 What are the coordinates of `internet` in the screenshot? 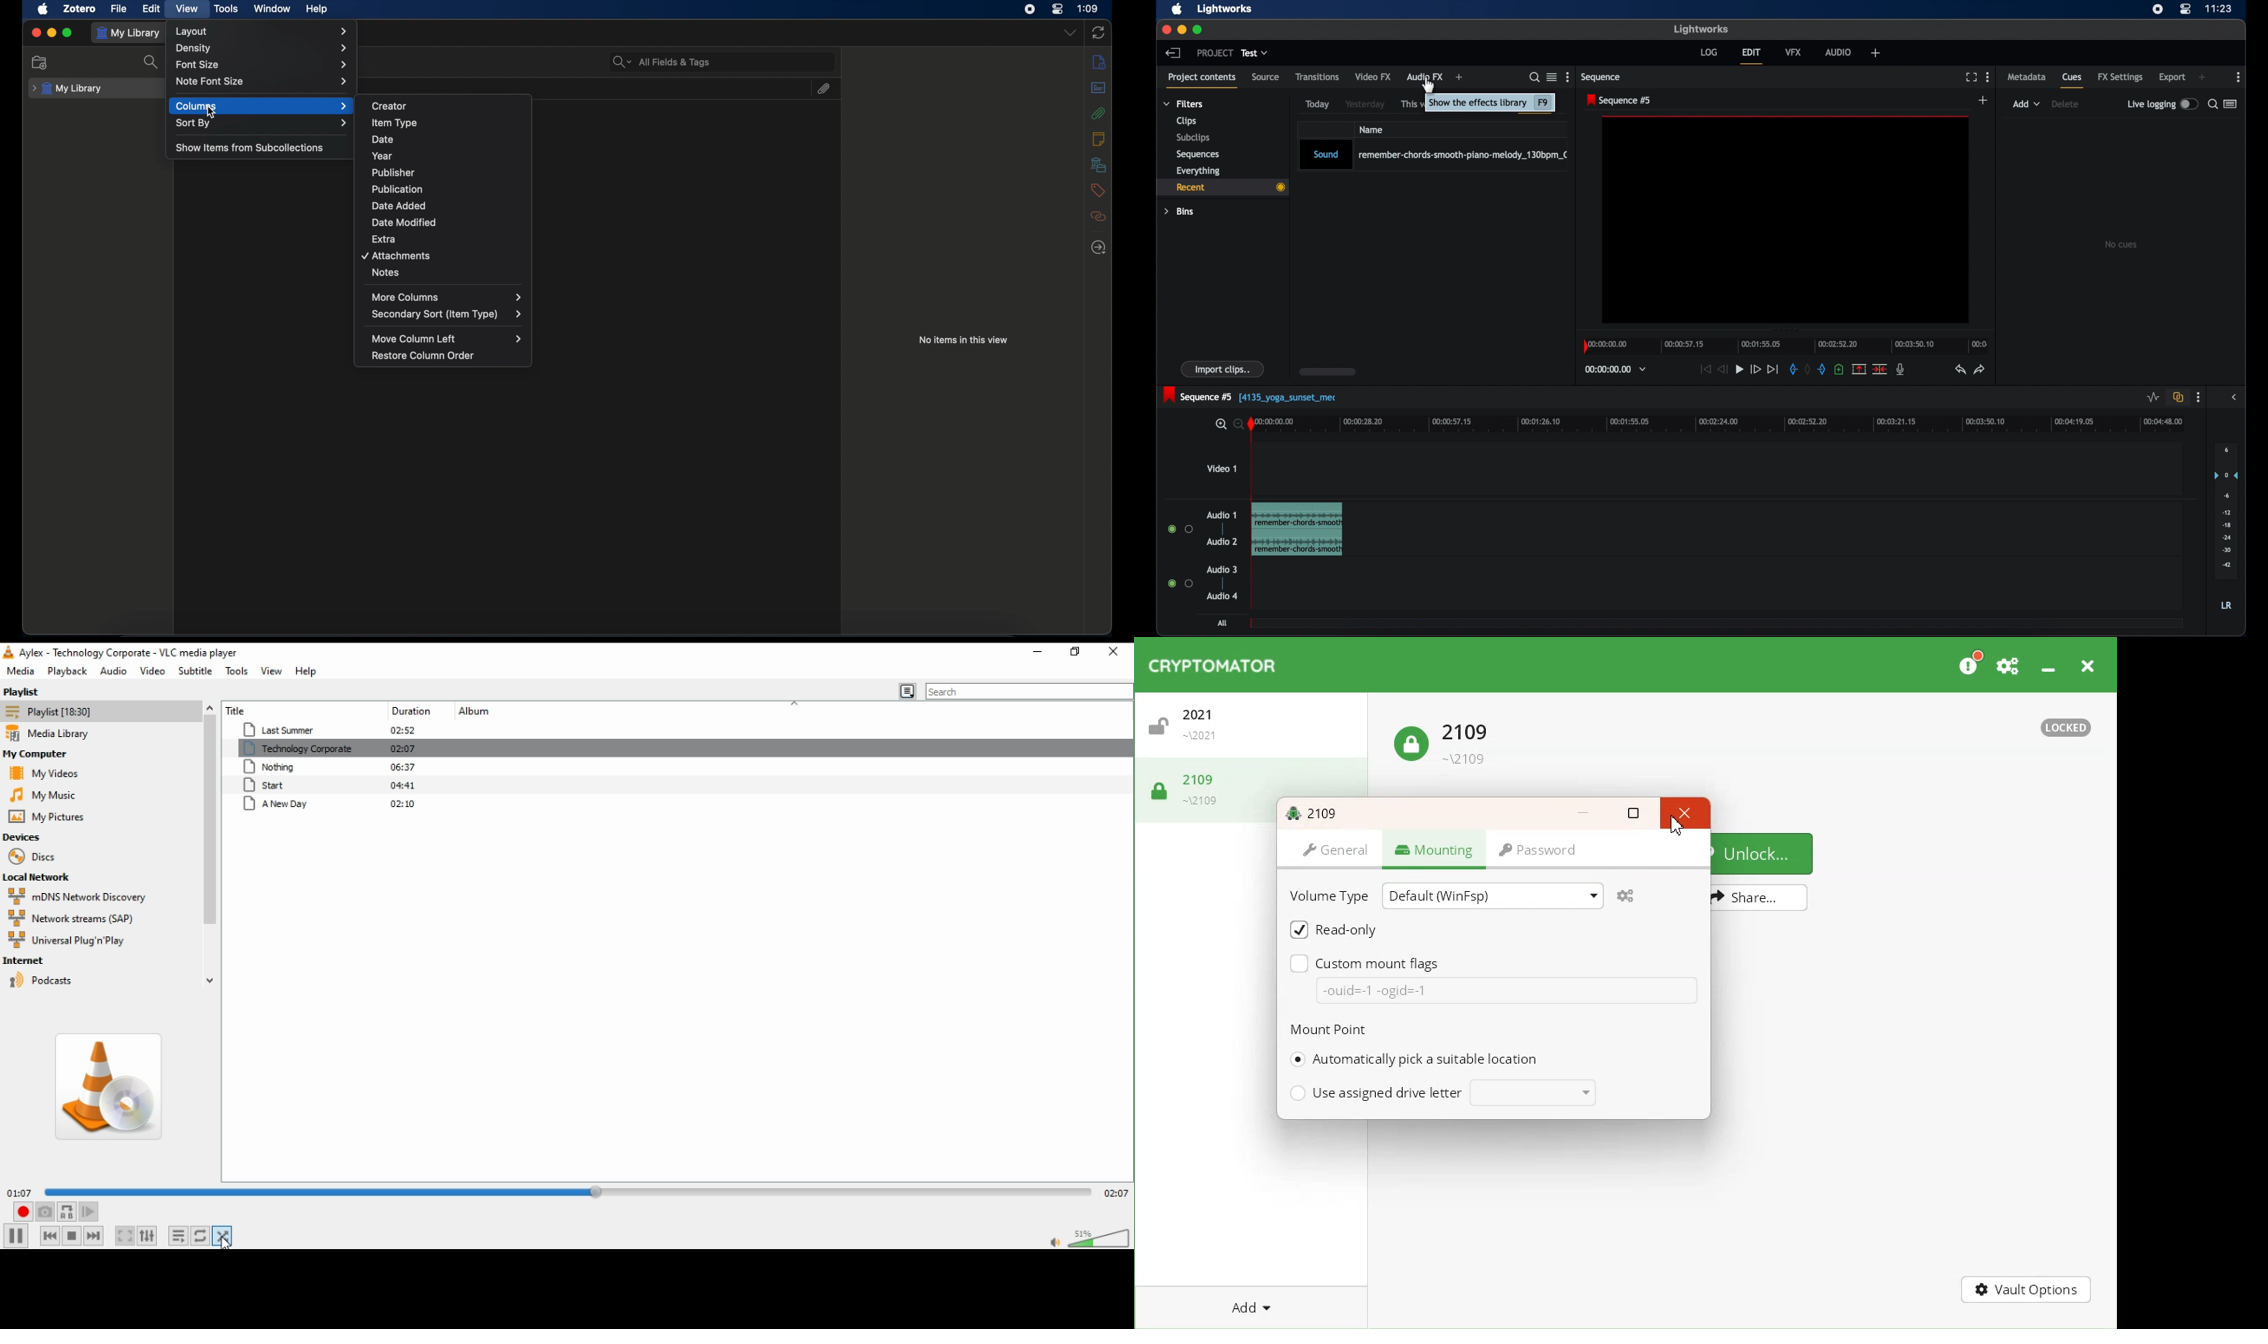 It's located at (27, 959).